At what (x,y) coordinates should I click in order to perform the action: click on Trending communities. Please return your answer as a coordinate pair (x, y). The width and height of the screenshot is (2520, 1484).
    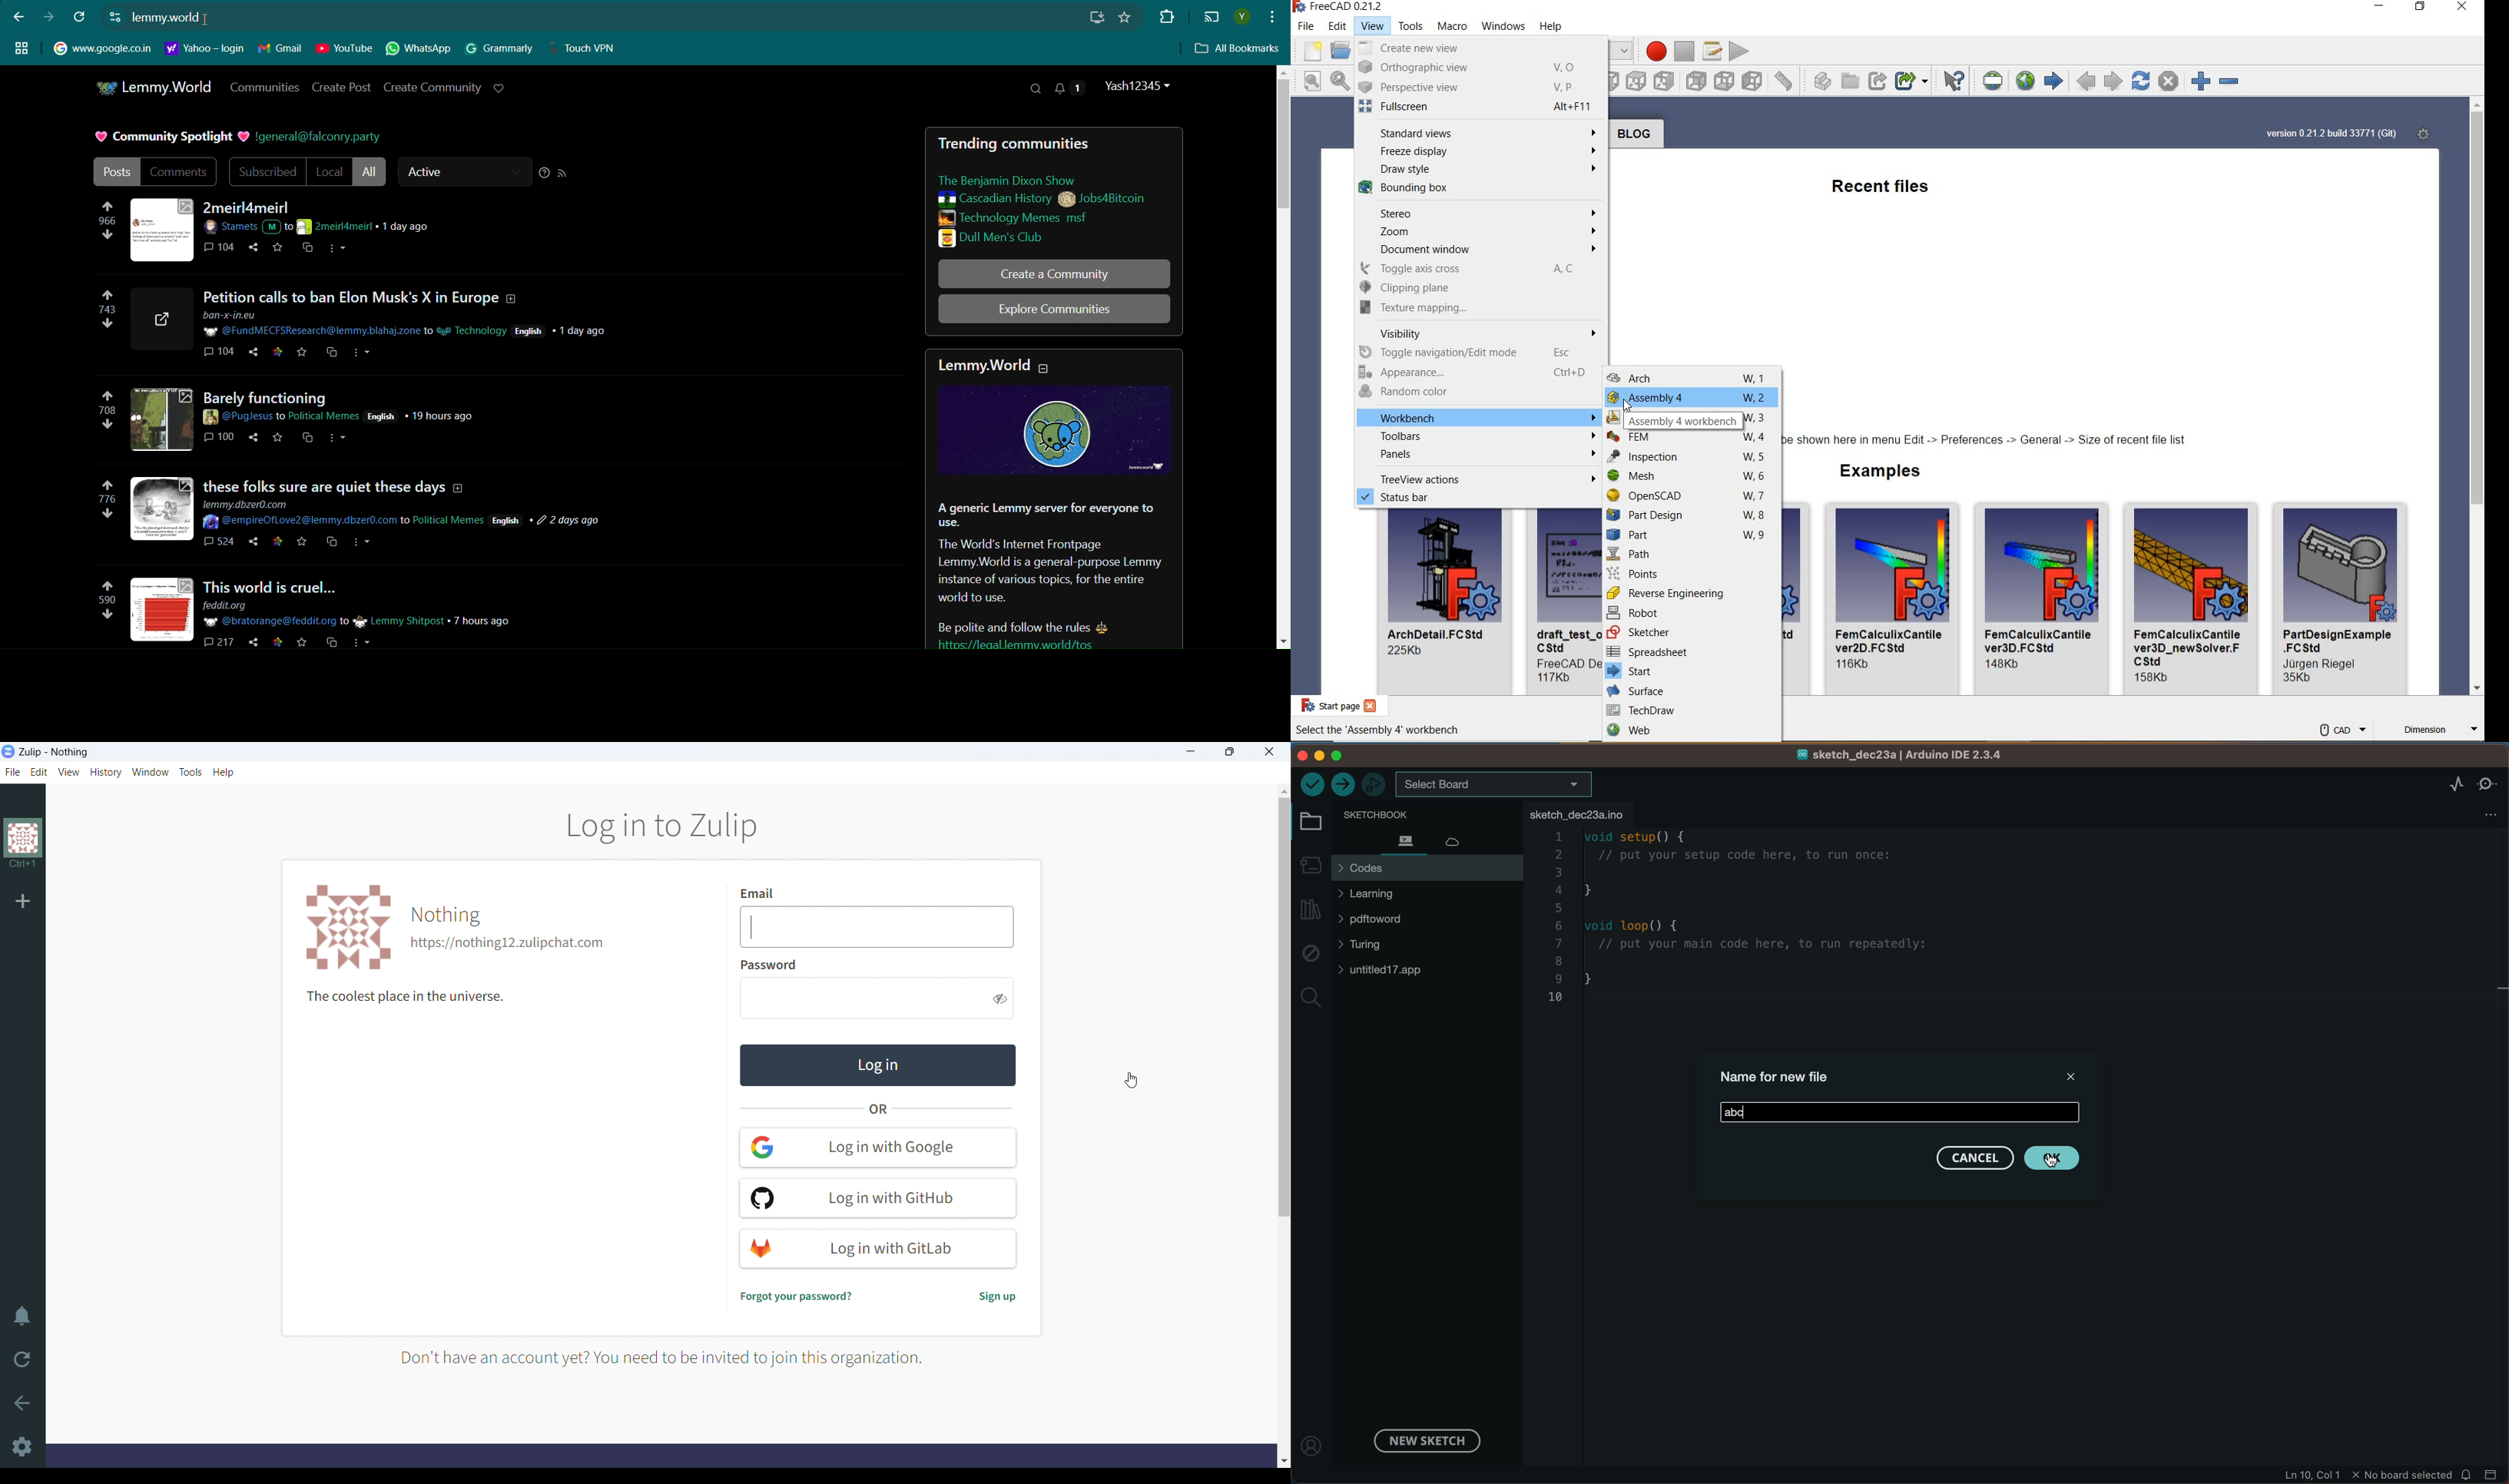
    Looking at the image, I should click on (1024, 145).